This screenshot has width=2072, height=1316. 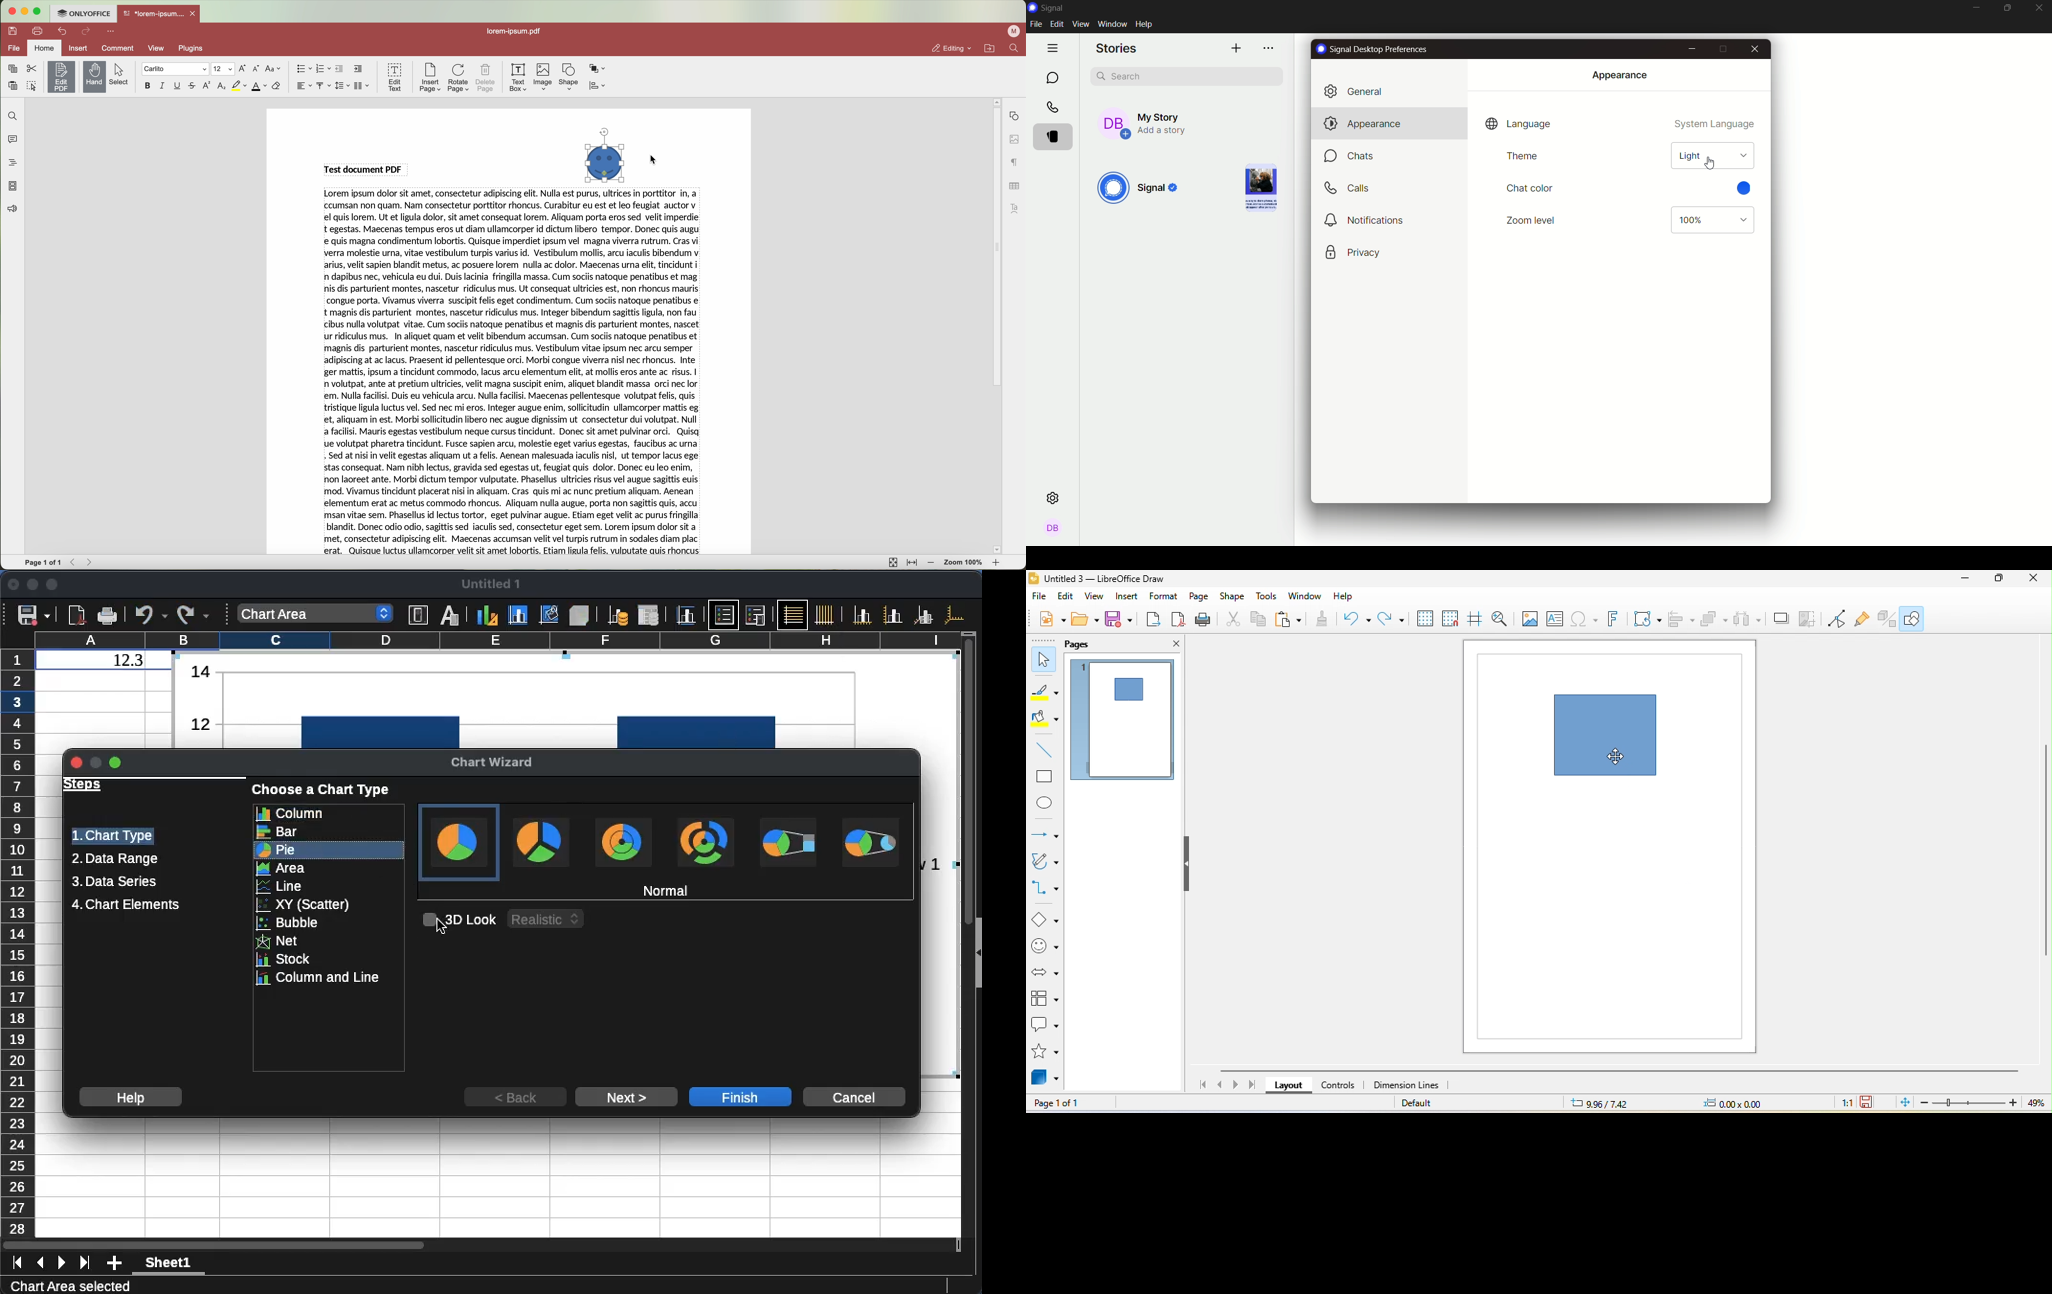 What do you see at coordinates (1601, 736) in the screenshot?
I see `shape` at bounding box center [1601, 736].